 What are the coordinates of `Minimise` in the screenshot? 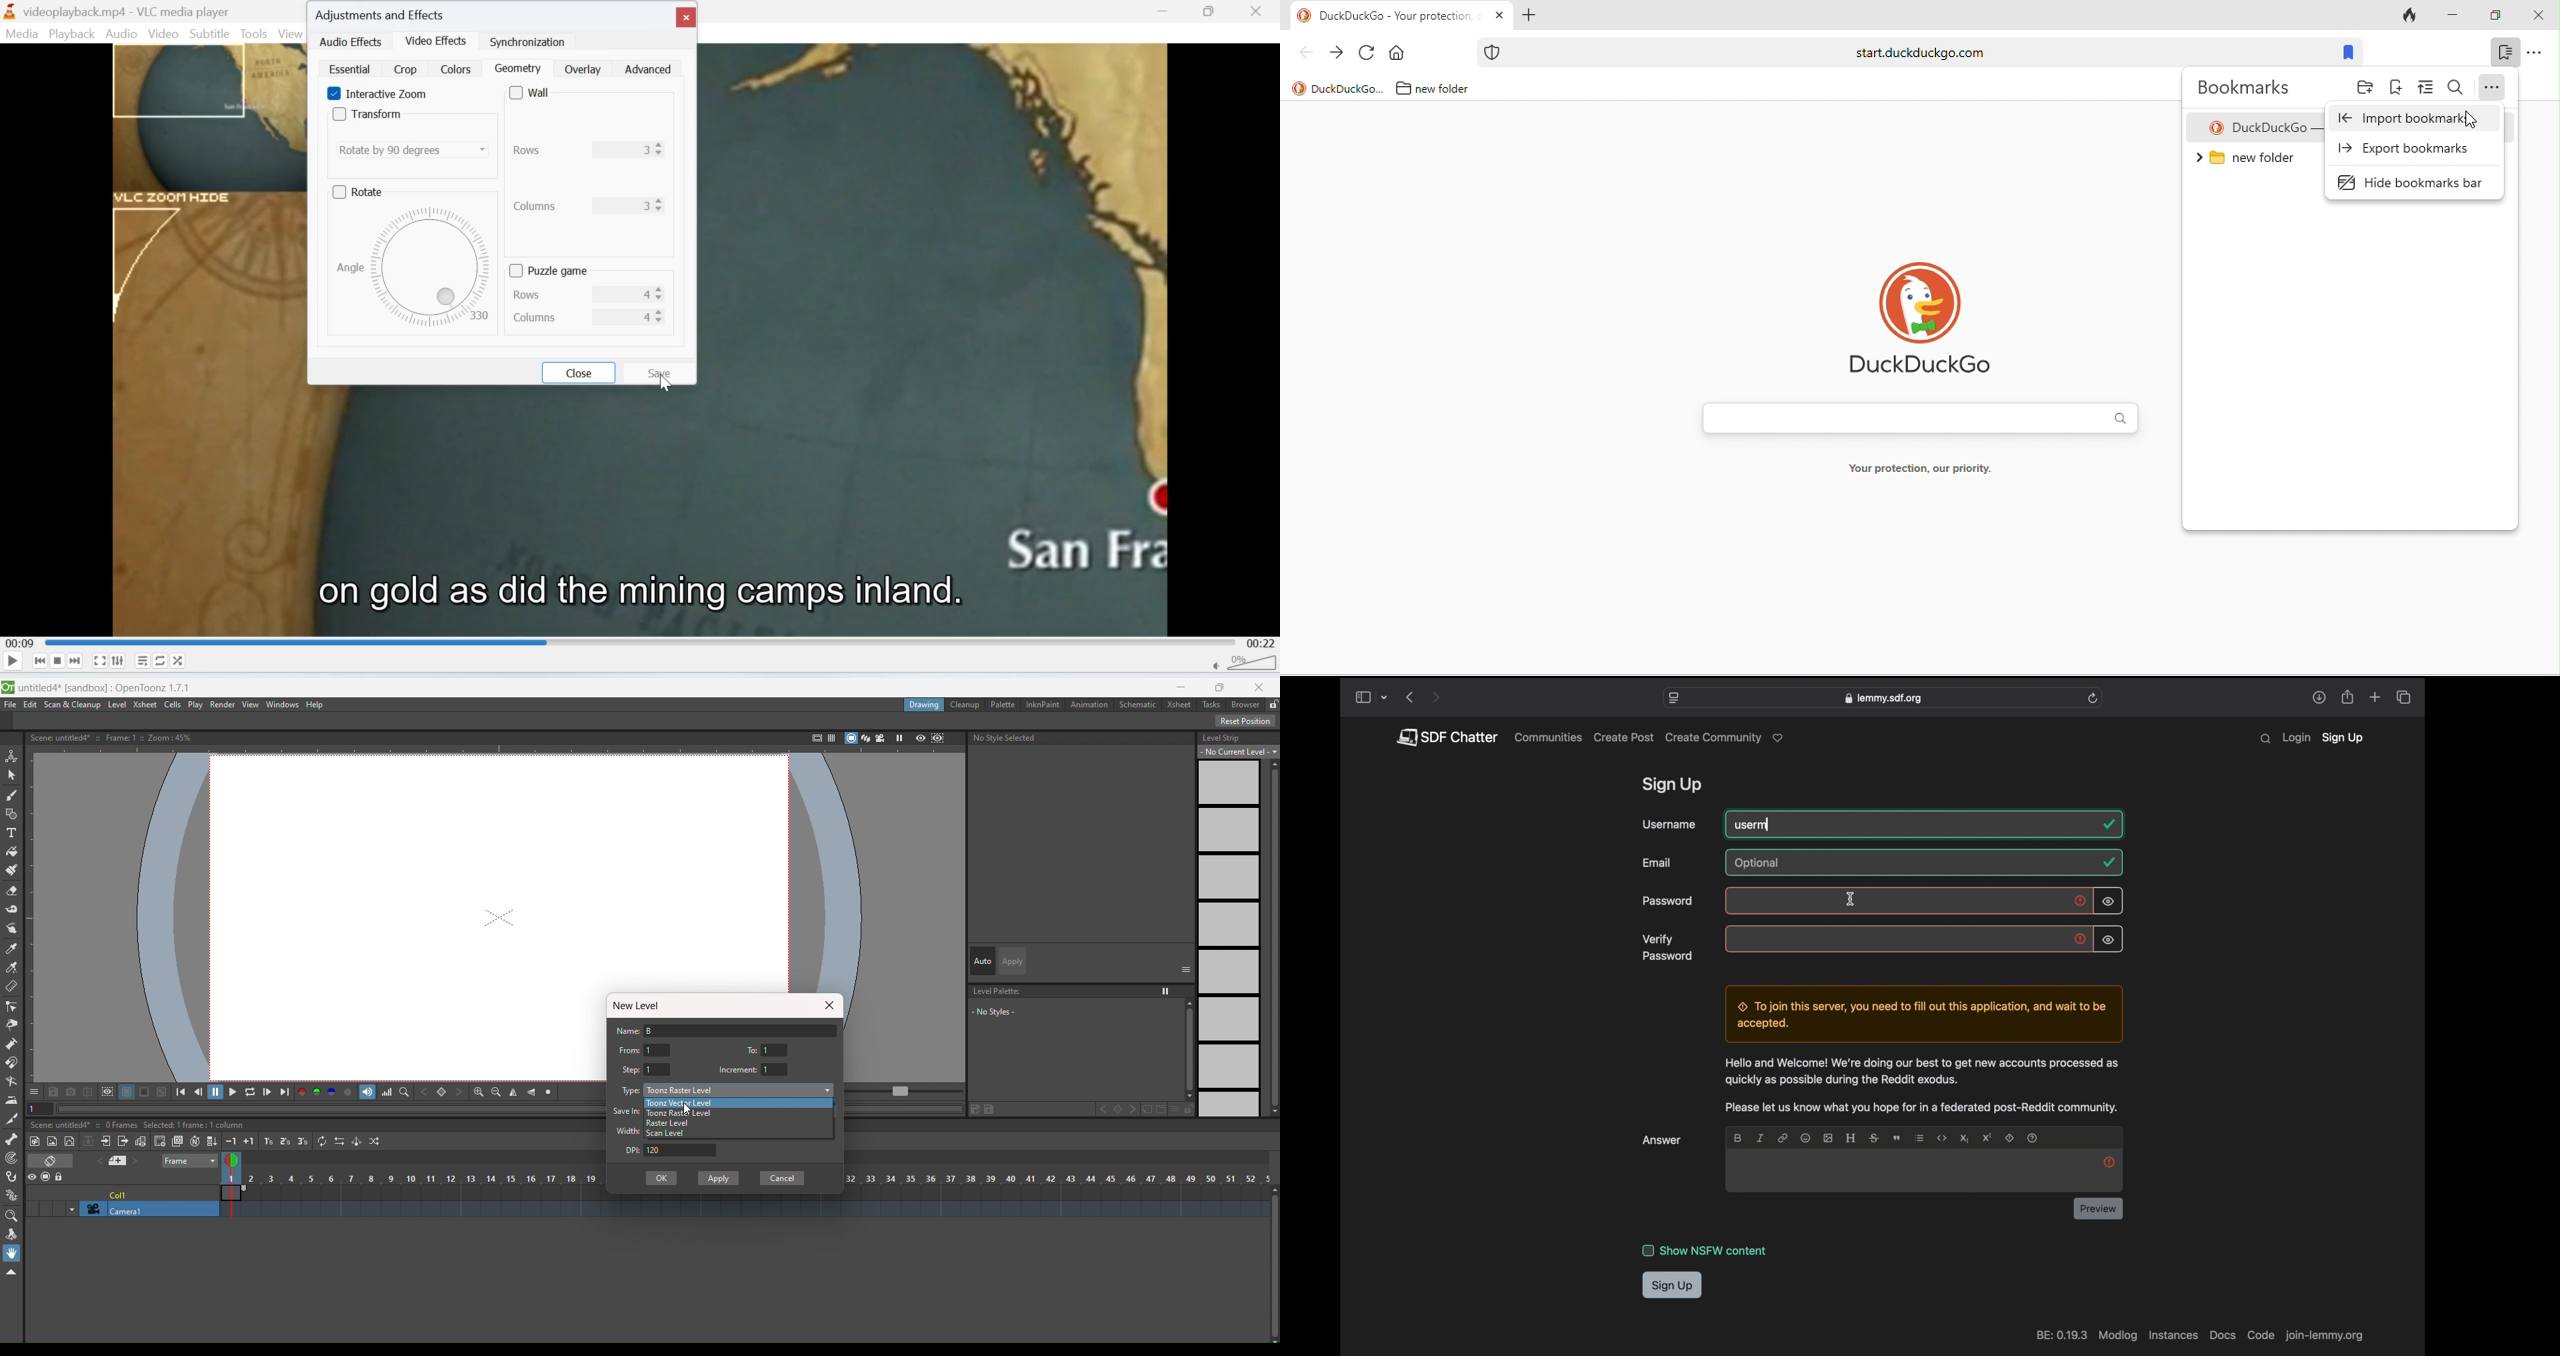 It's located at (1166, 10).